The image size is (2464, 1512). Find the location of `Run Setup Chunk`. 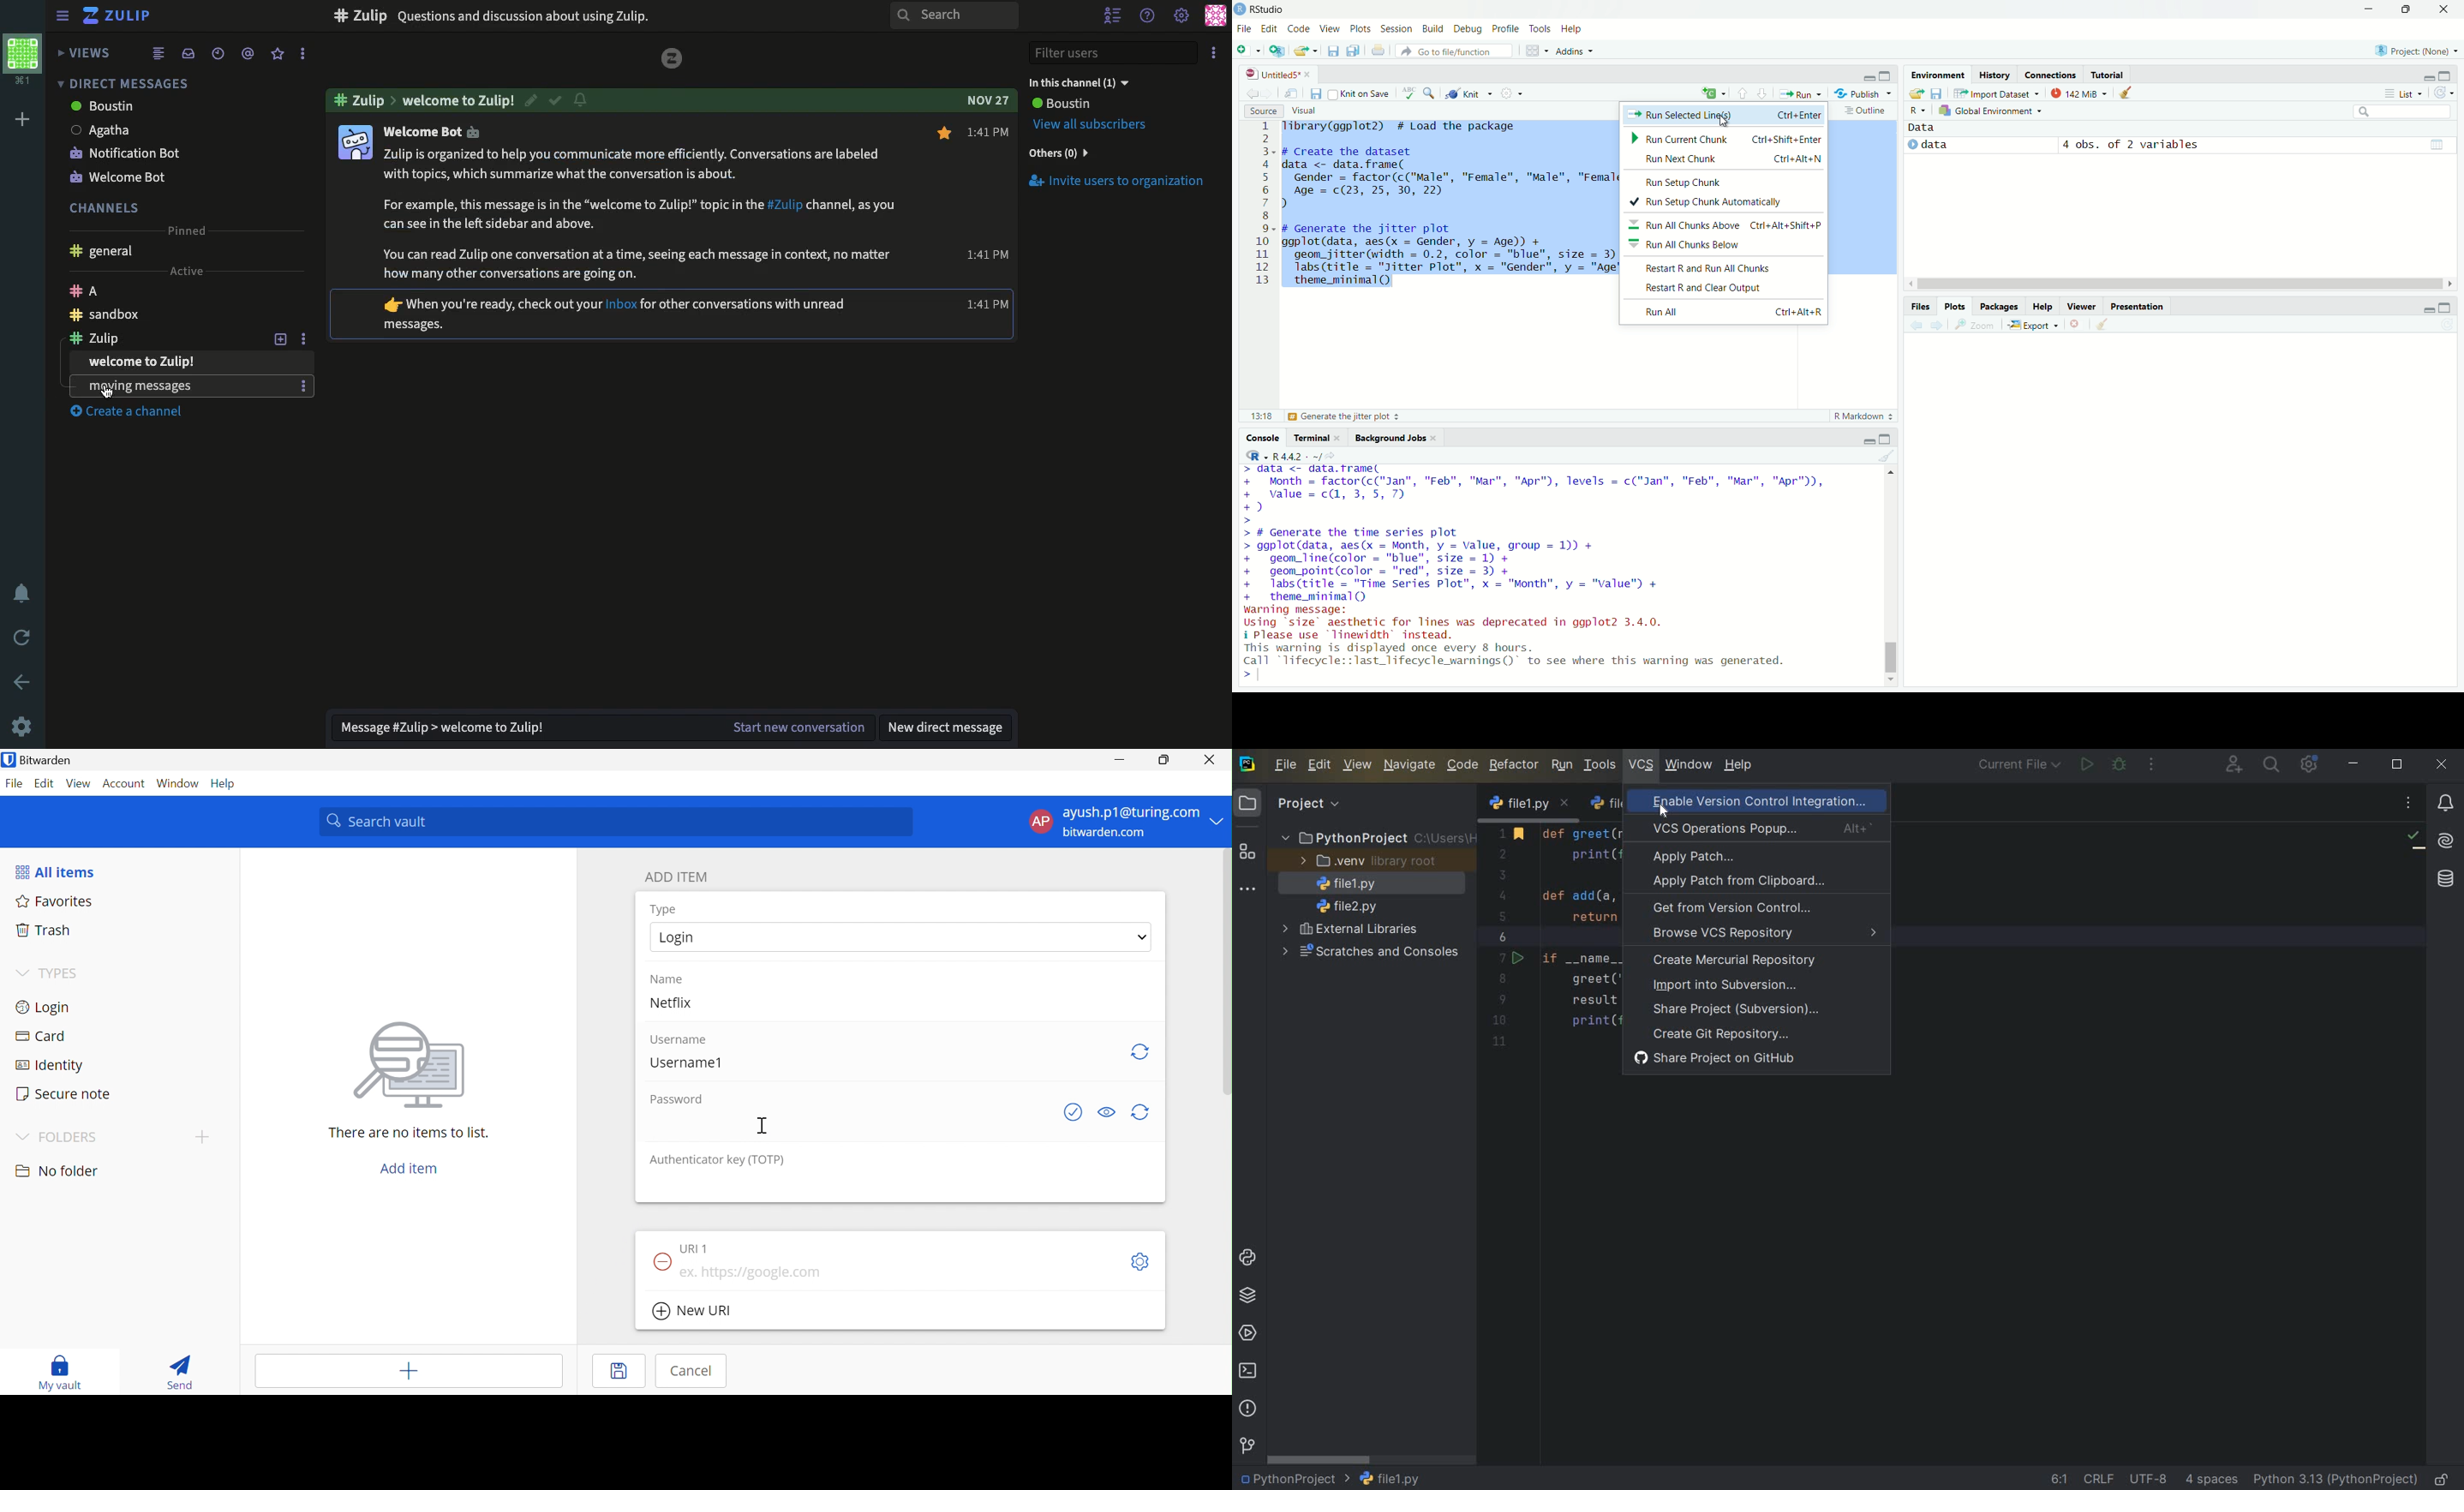

Run Setup Chunk is located at coordinates (1716, 182).